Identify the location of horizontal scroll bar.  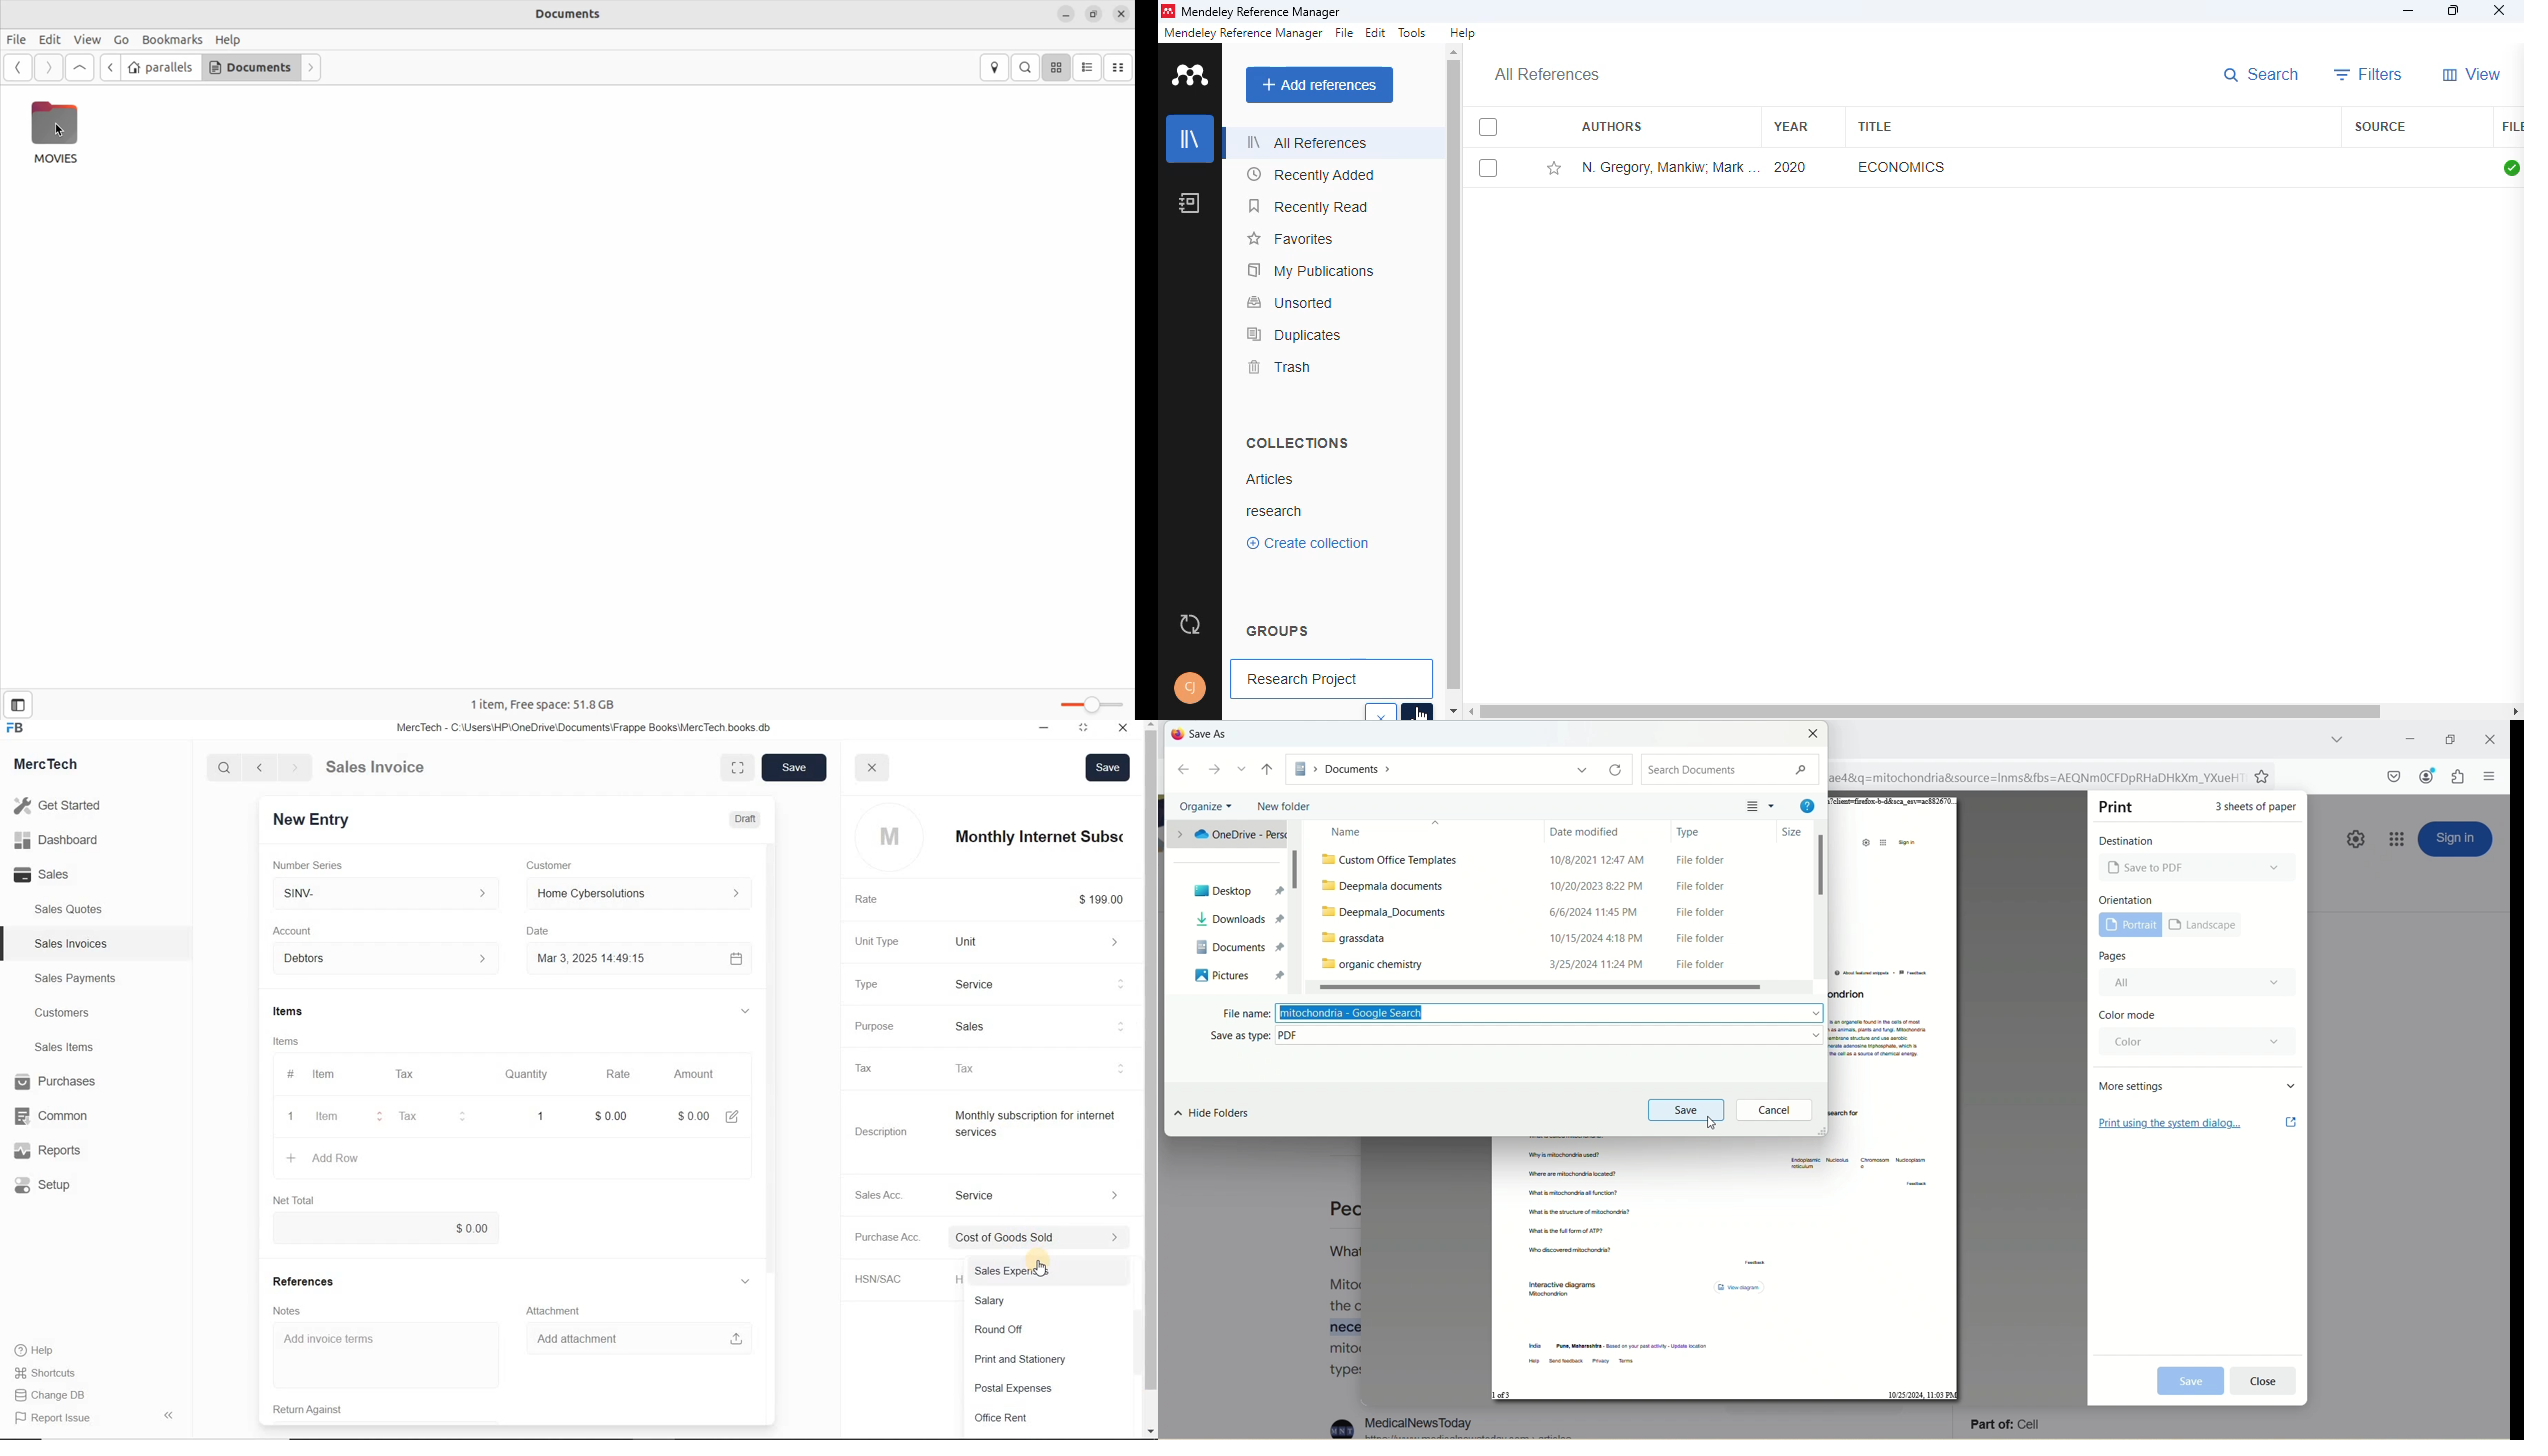
(1995, 711).